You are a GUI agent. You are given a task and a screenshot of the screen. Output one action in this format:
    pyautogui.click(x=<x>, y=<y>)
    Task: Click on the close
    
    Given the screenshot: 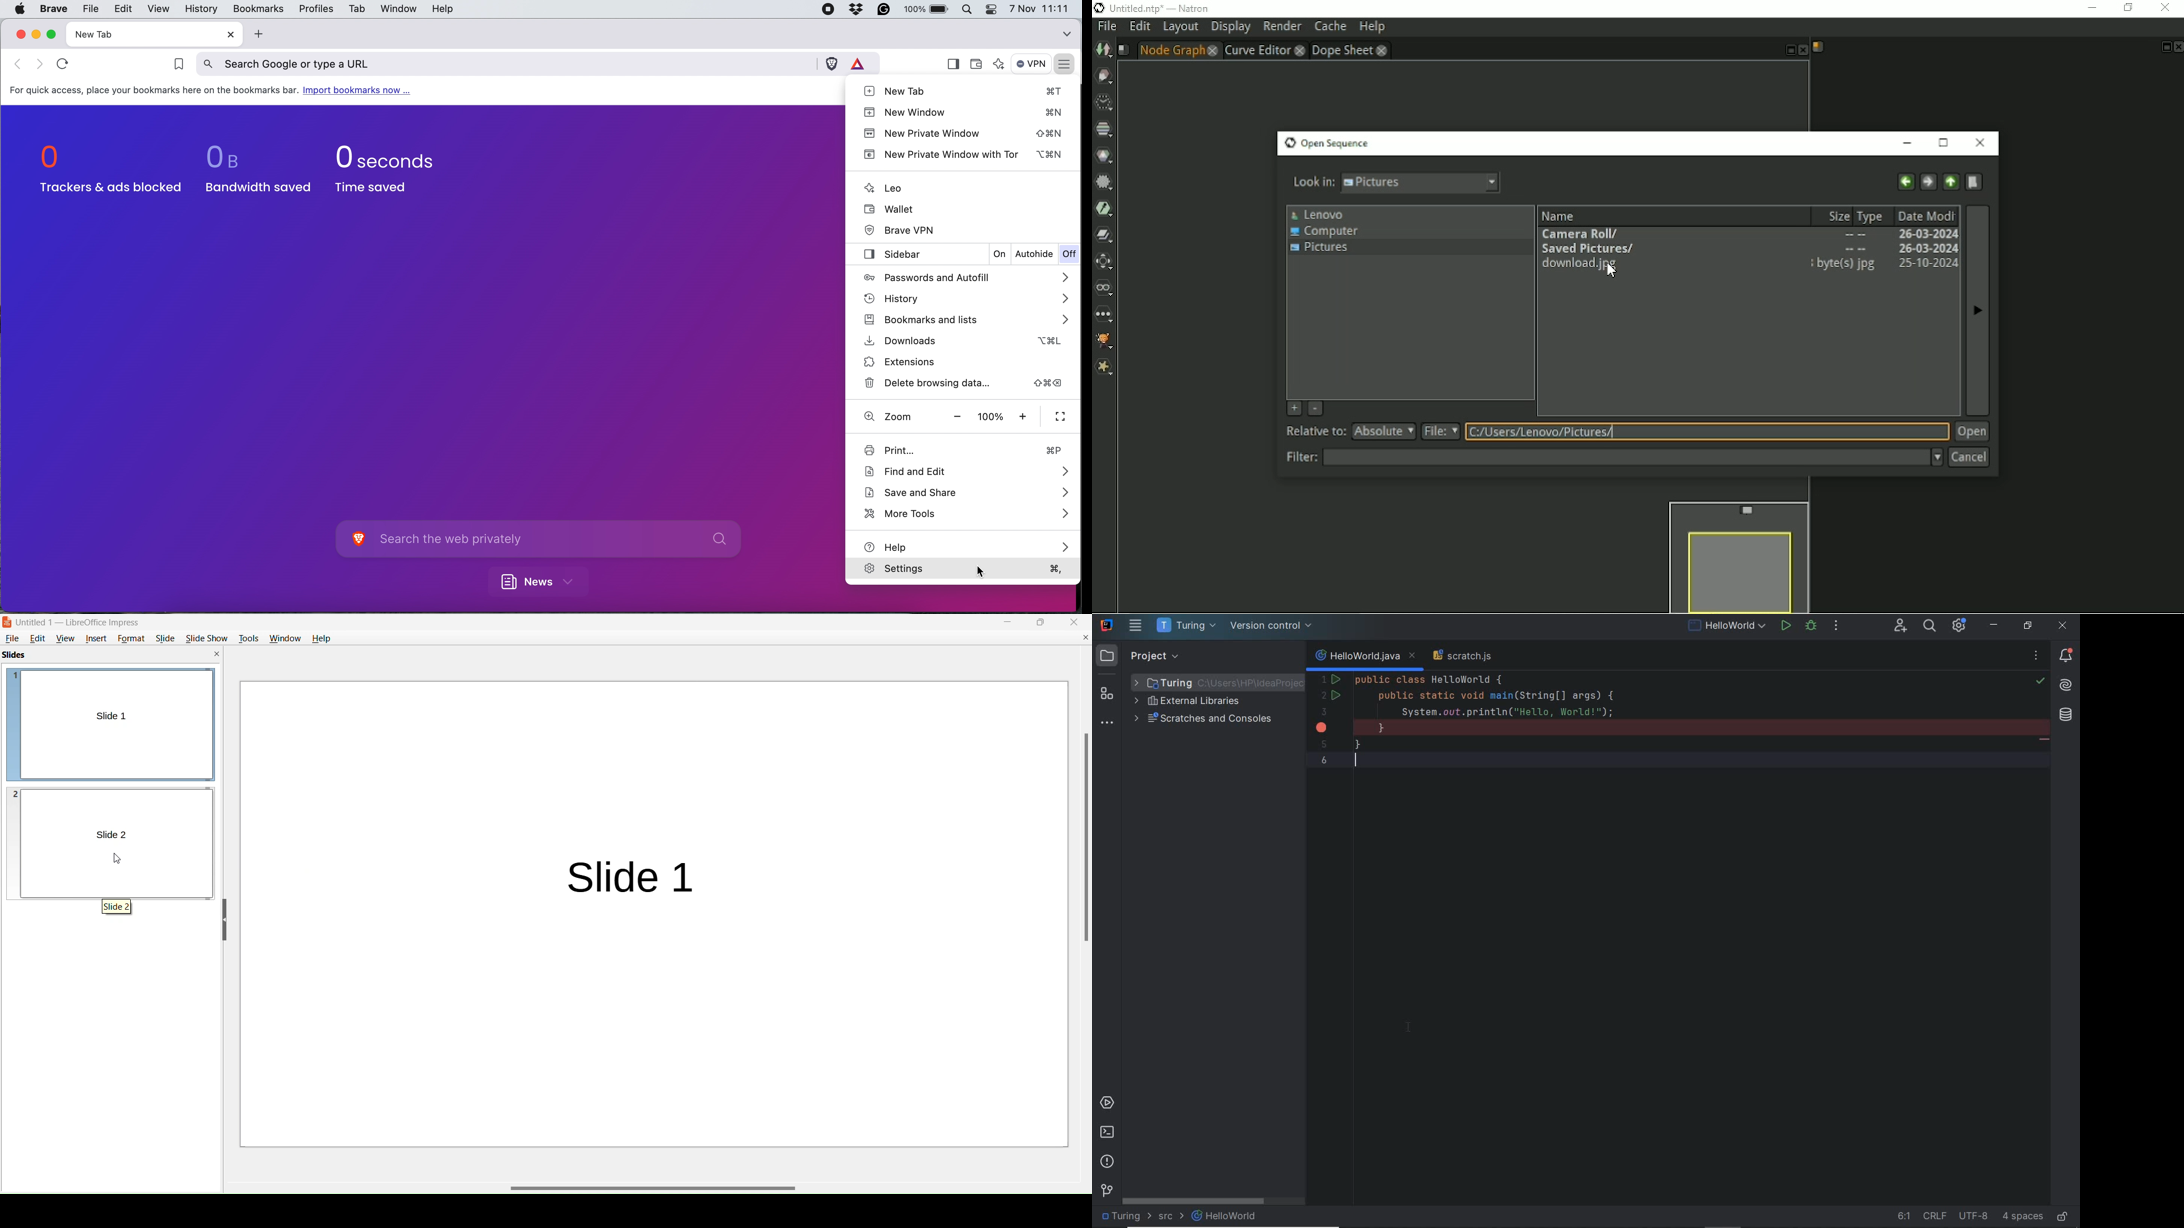 What is the action you would take?
    pyautogui.click(x=227, y=35)
    